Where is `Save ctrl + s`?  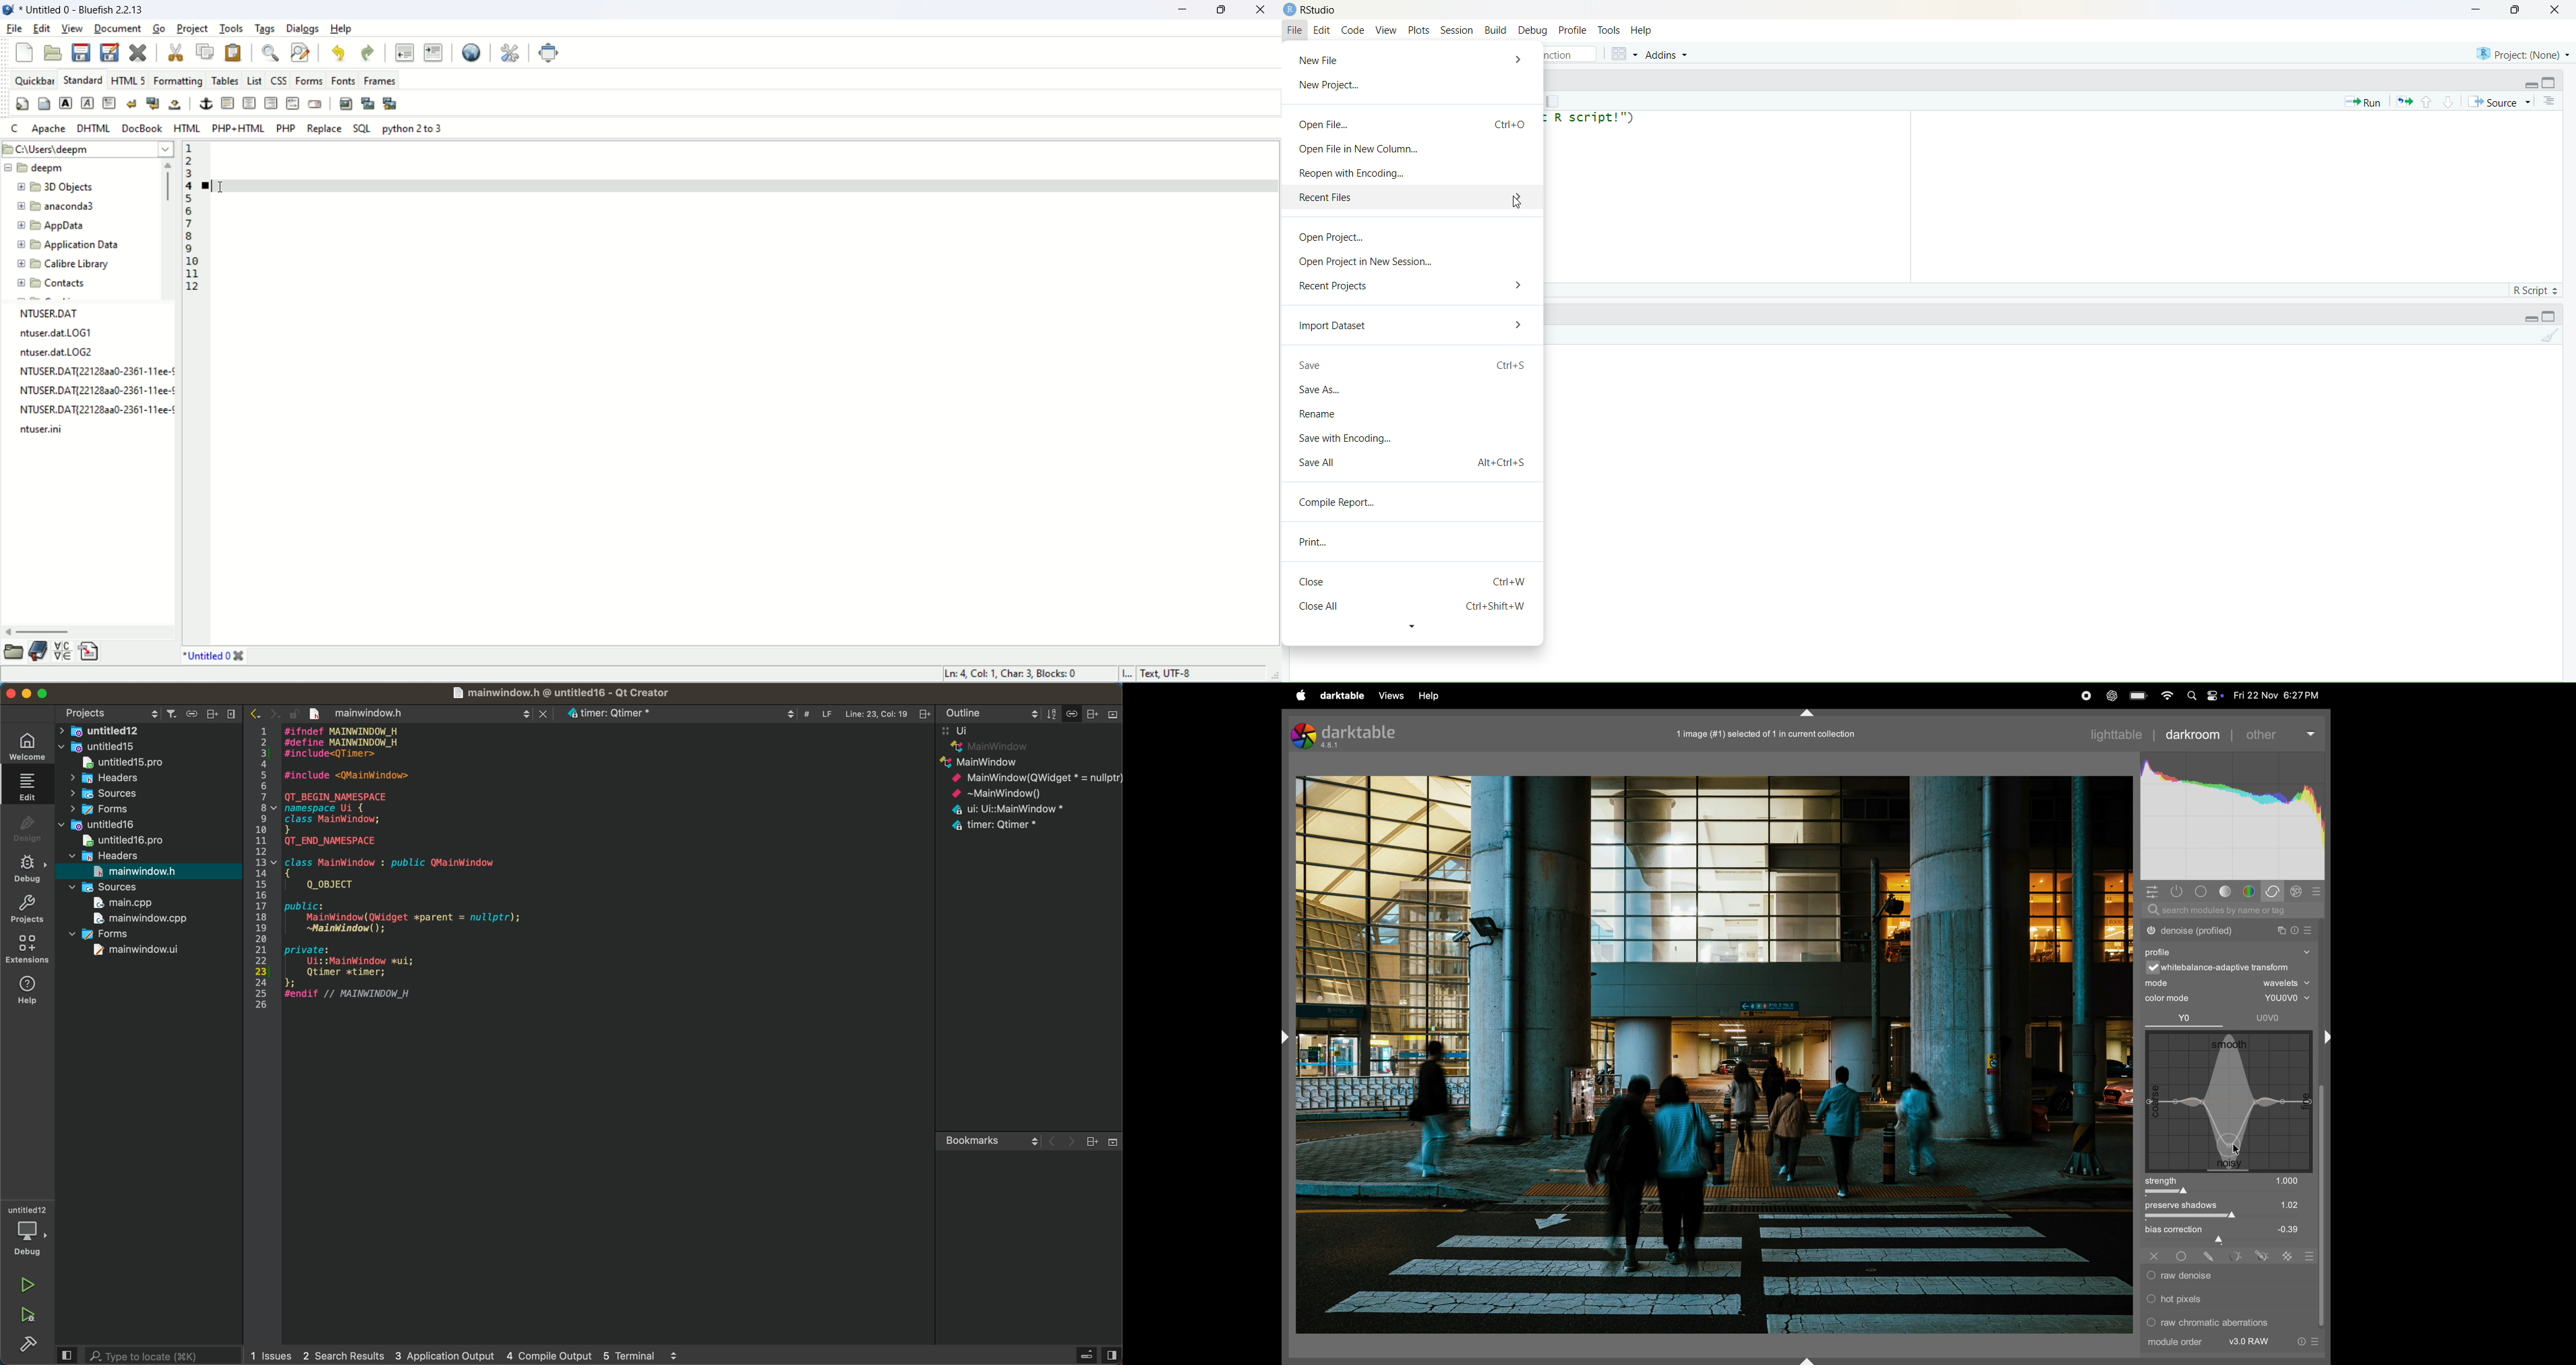
Save ctrl + s is located at coordinates (1414, 367).